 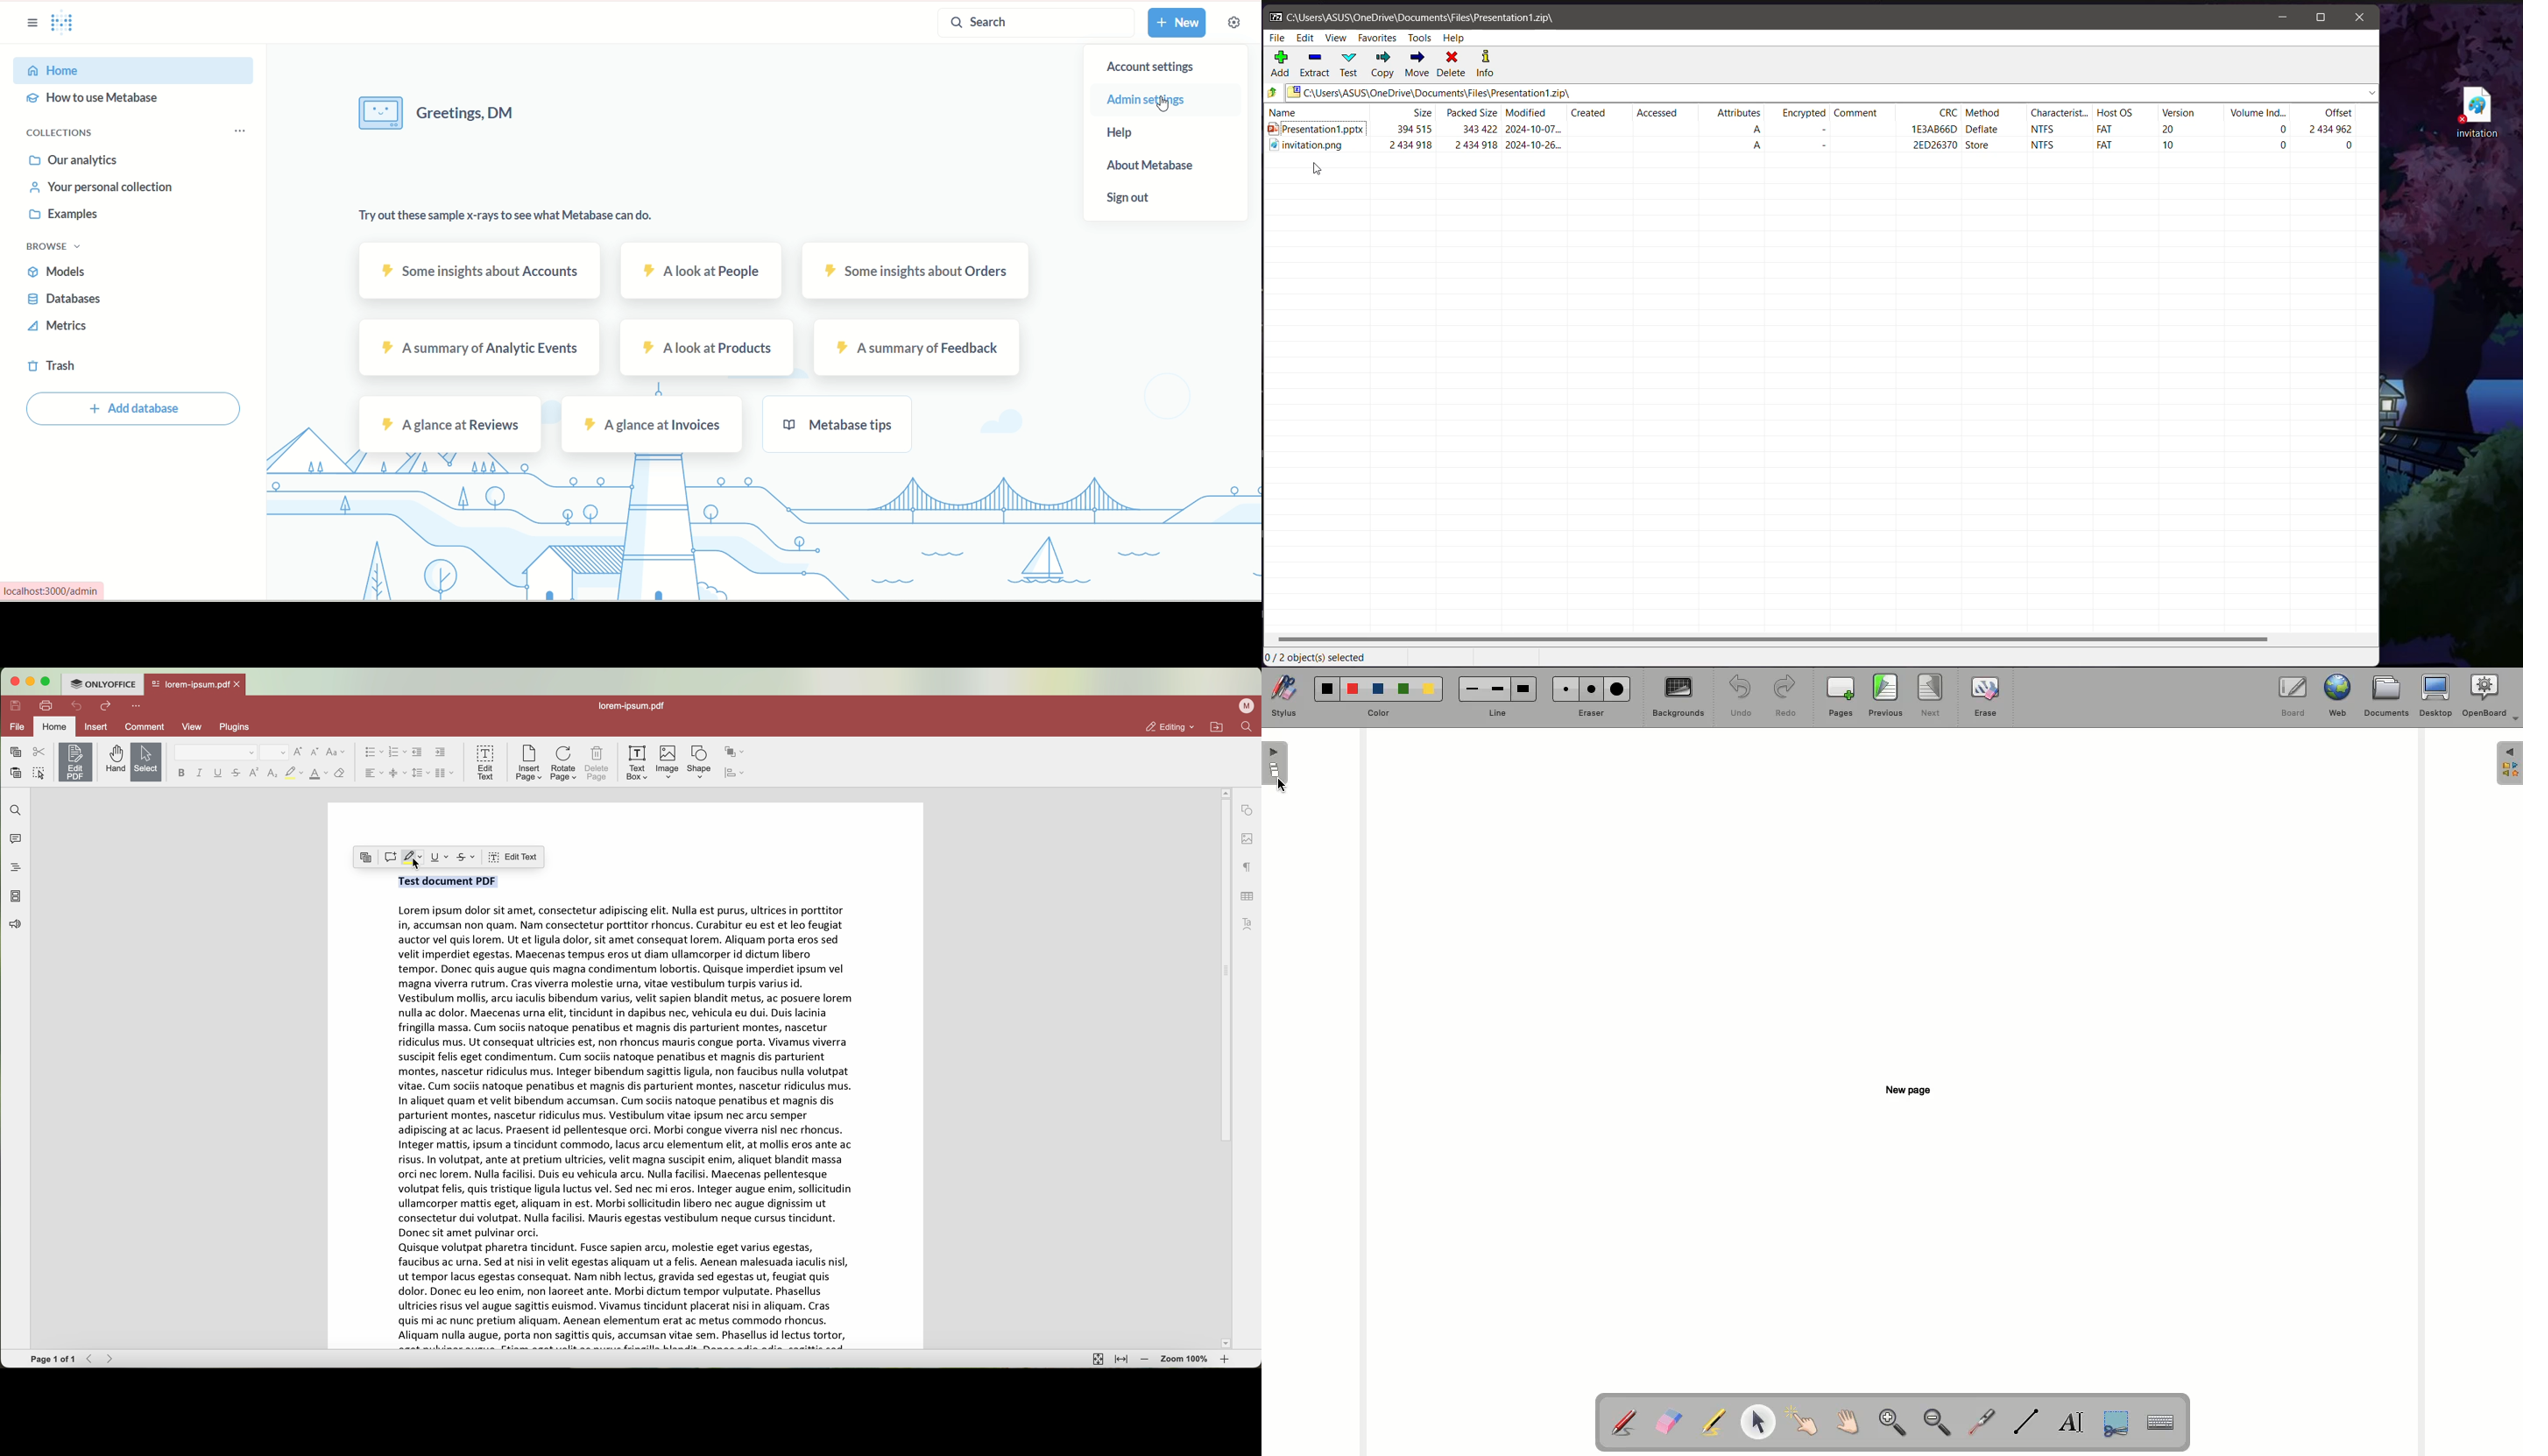 I want to click on page thumbnails, so click(x=14, y=897).